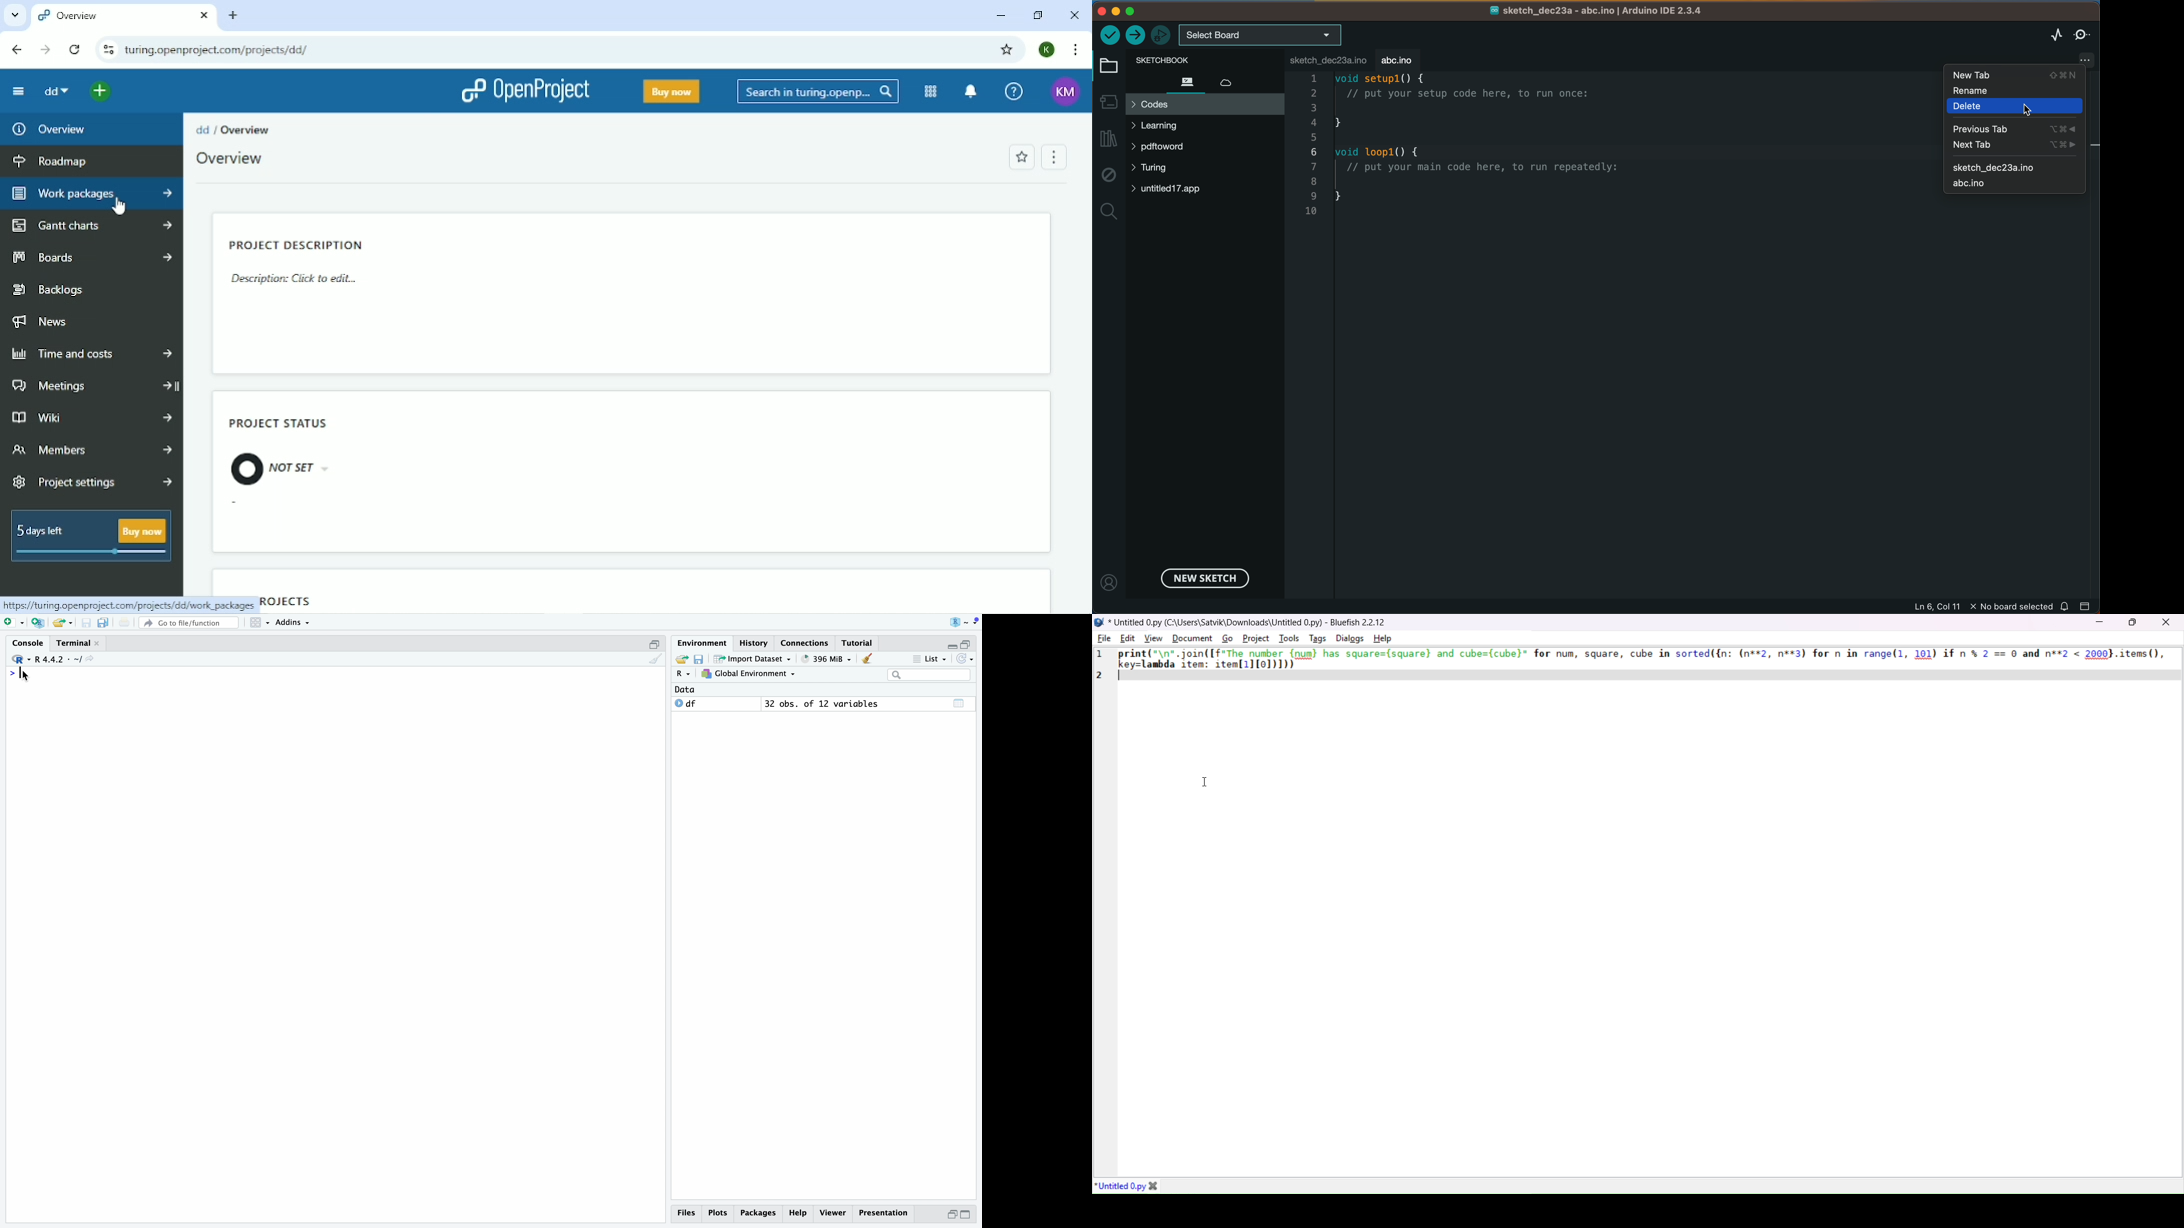 The height and width of the screenshot is (1232, 2184). What do you see at coordinates (44, 322) in the screenshot?
I see `News` at bounding box center [44, 322].